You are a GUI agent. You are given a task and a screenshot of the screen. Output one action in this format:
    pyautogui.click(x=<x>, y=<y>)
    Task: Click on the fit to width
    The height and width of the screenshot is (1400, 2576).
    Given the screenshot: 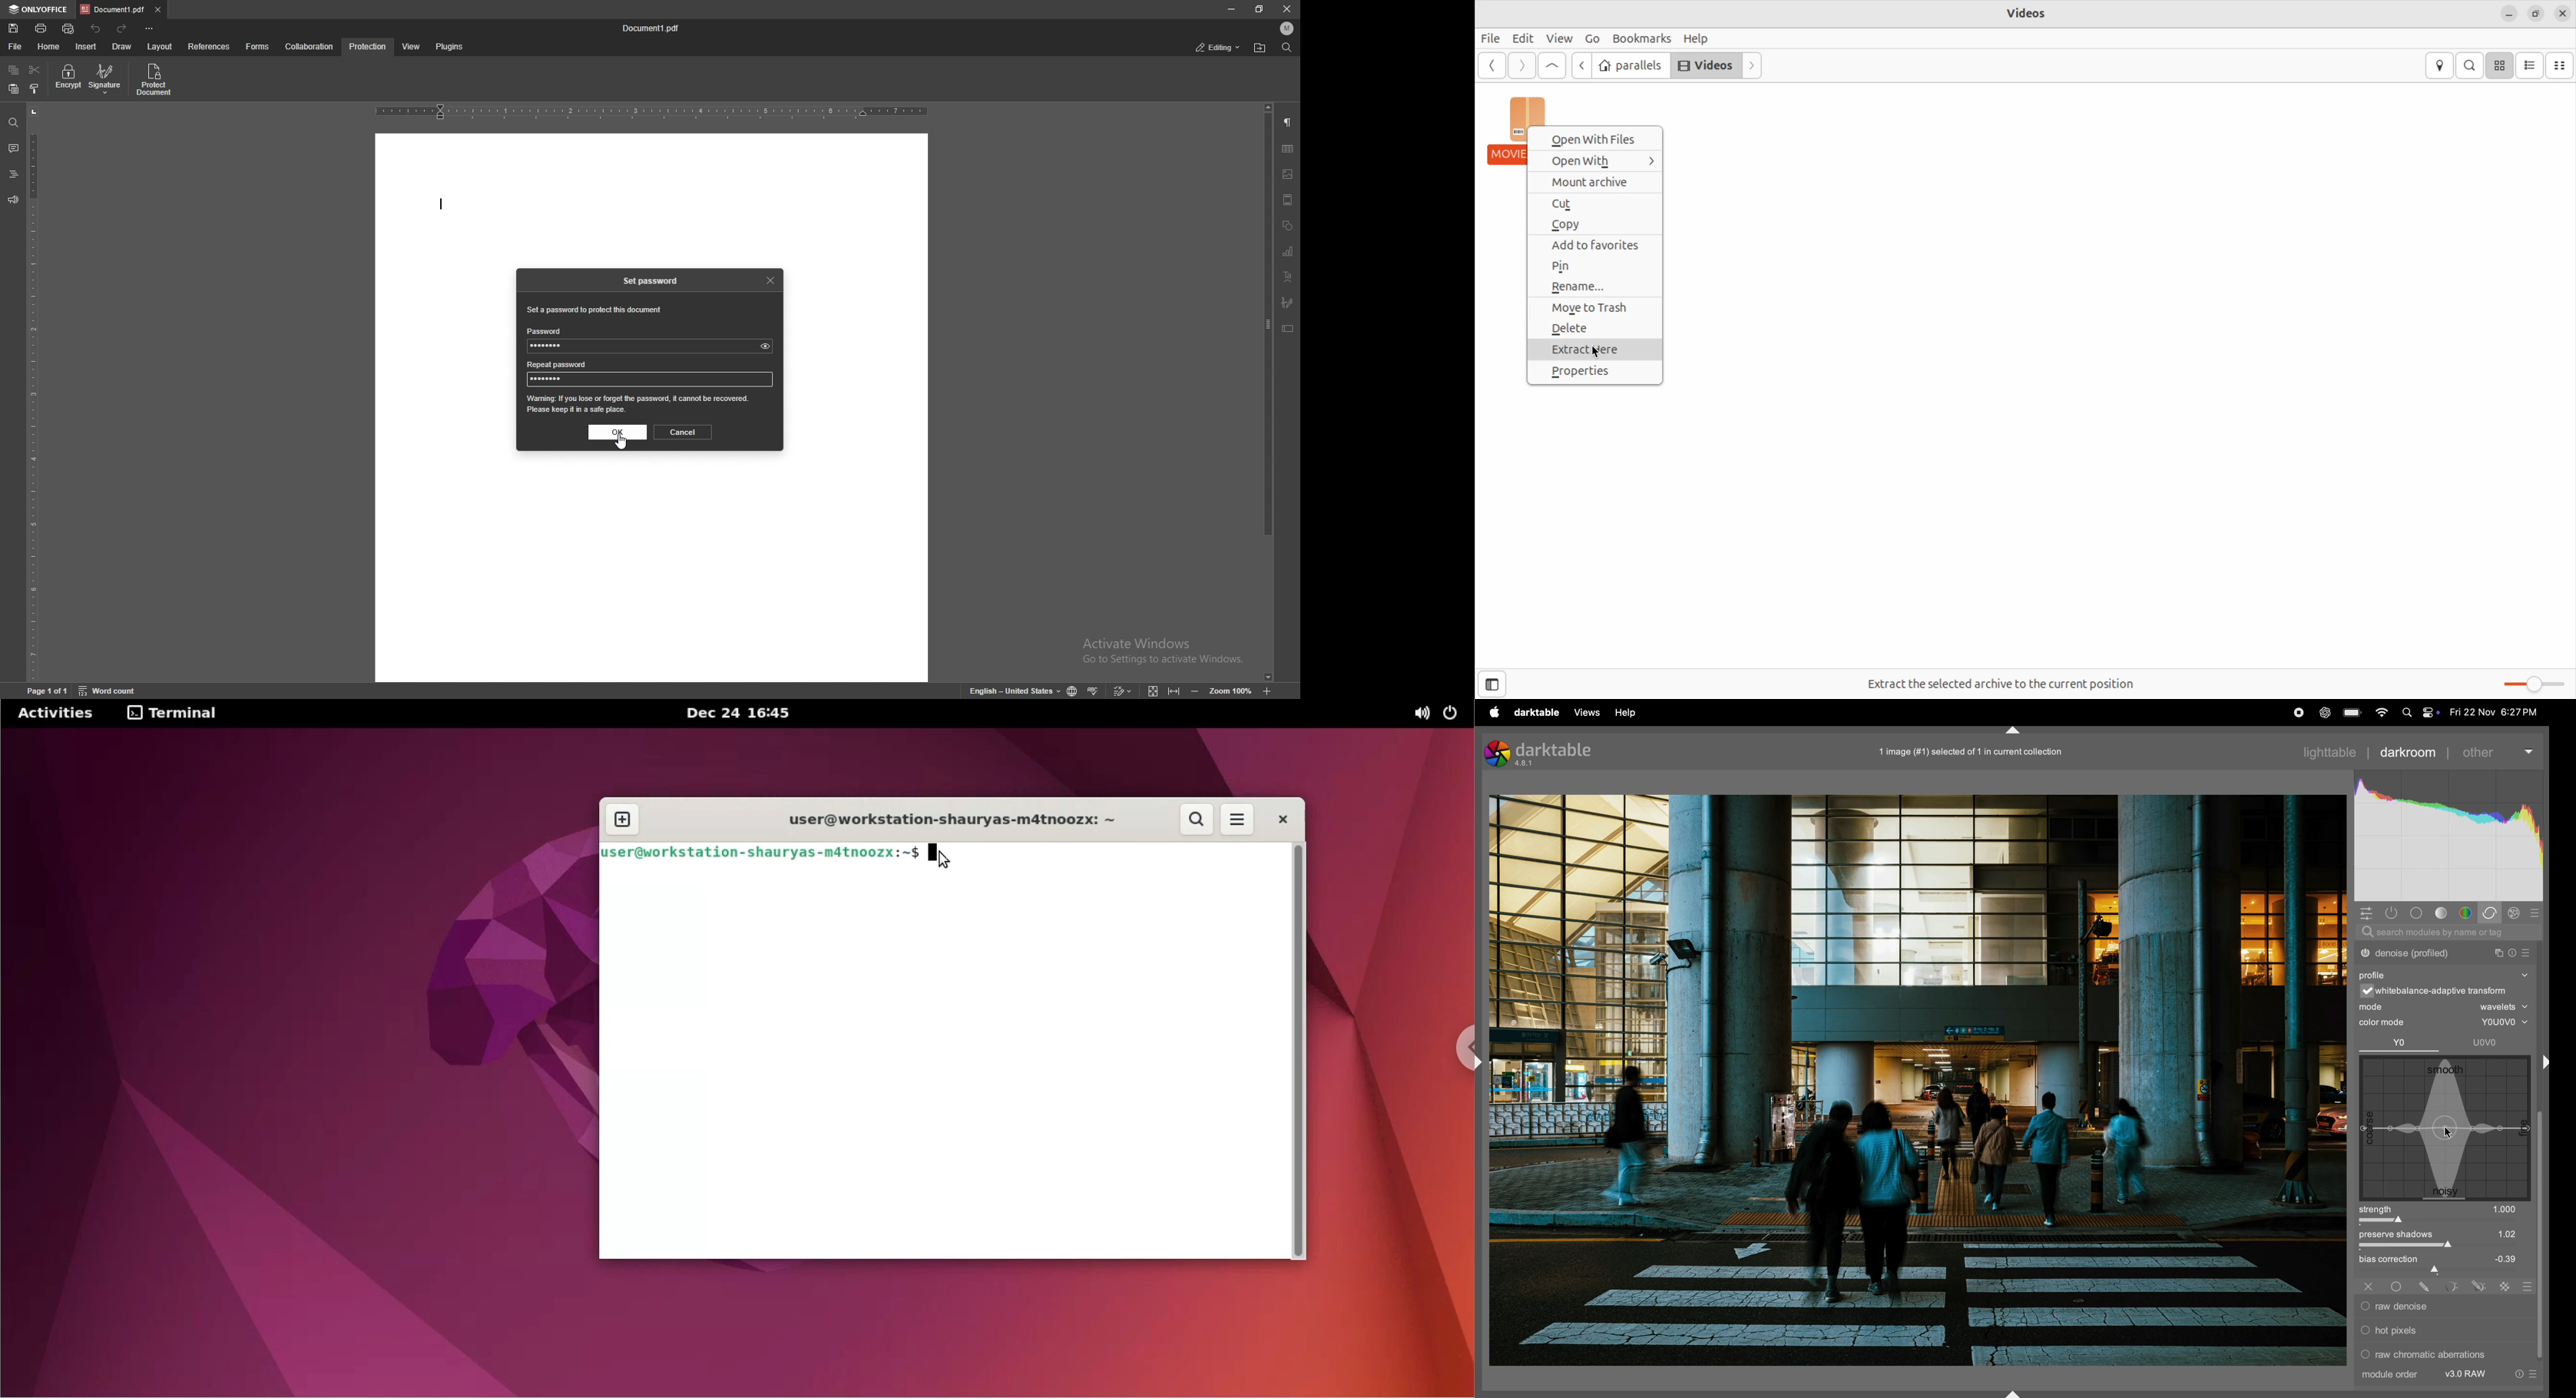 What is the action you would take?
    pyautogui.click(x=1174, y=690)
    